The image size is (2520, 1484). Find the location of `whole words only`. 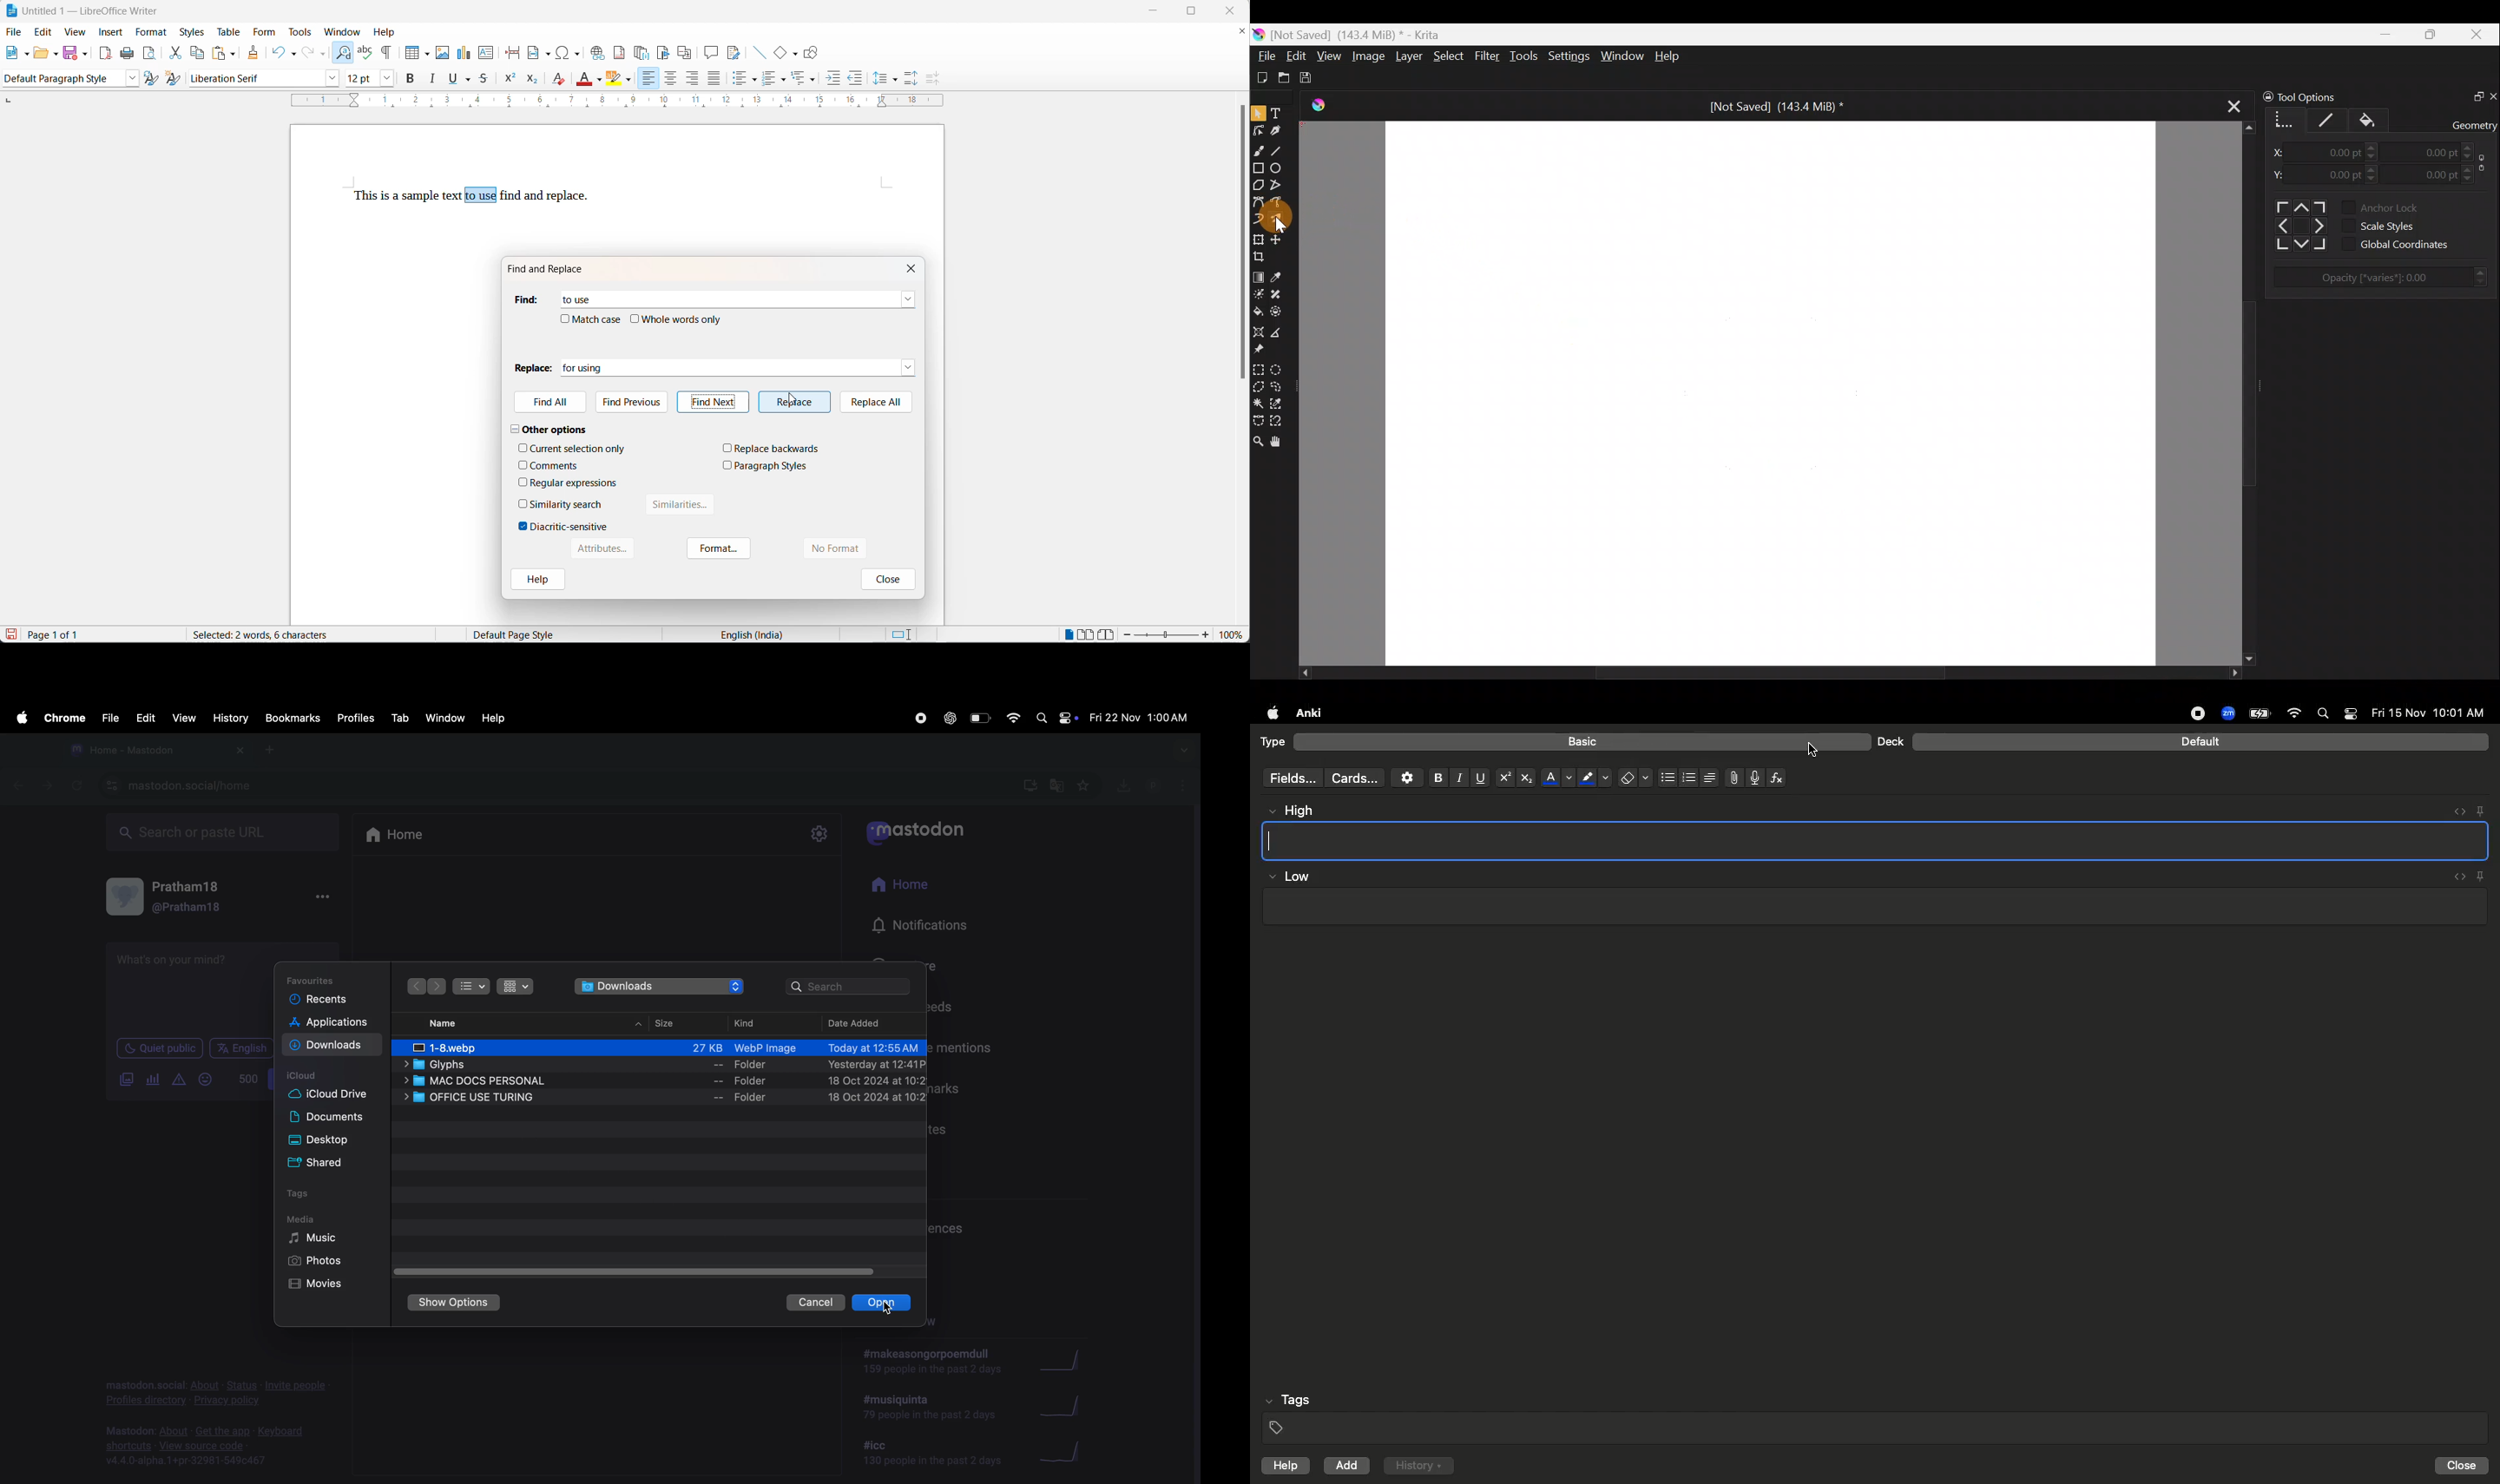

whole words only is located at coordinates (683, 319).